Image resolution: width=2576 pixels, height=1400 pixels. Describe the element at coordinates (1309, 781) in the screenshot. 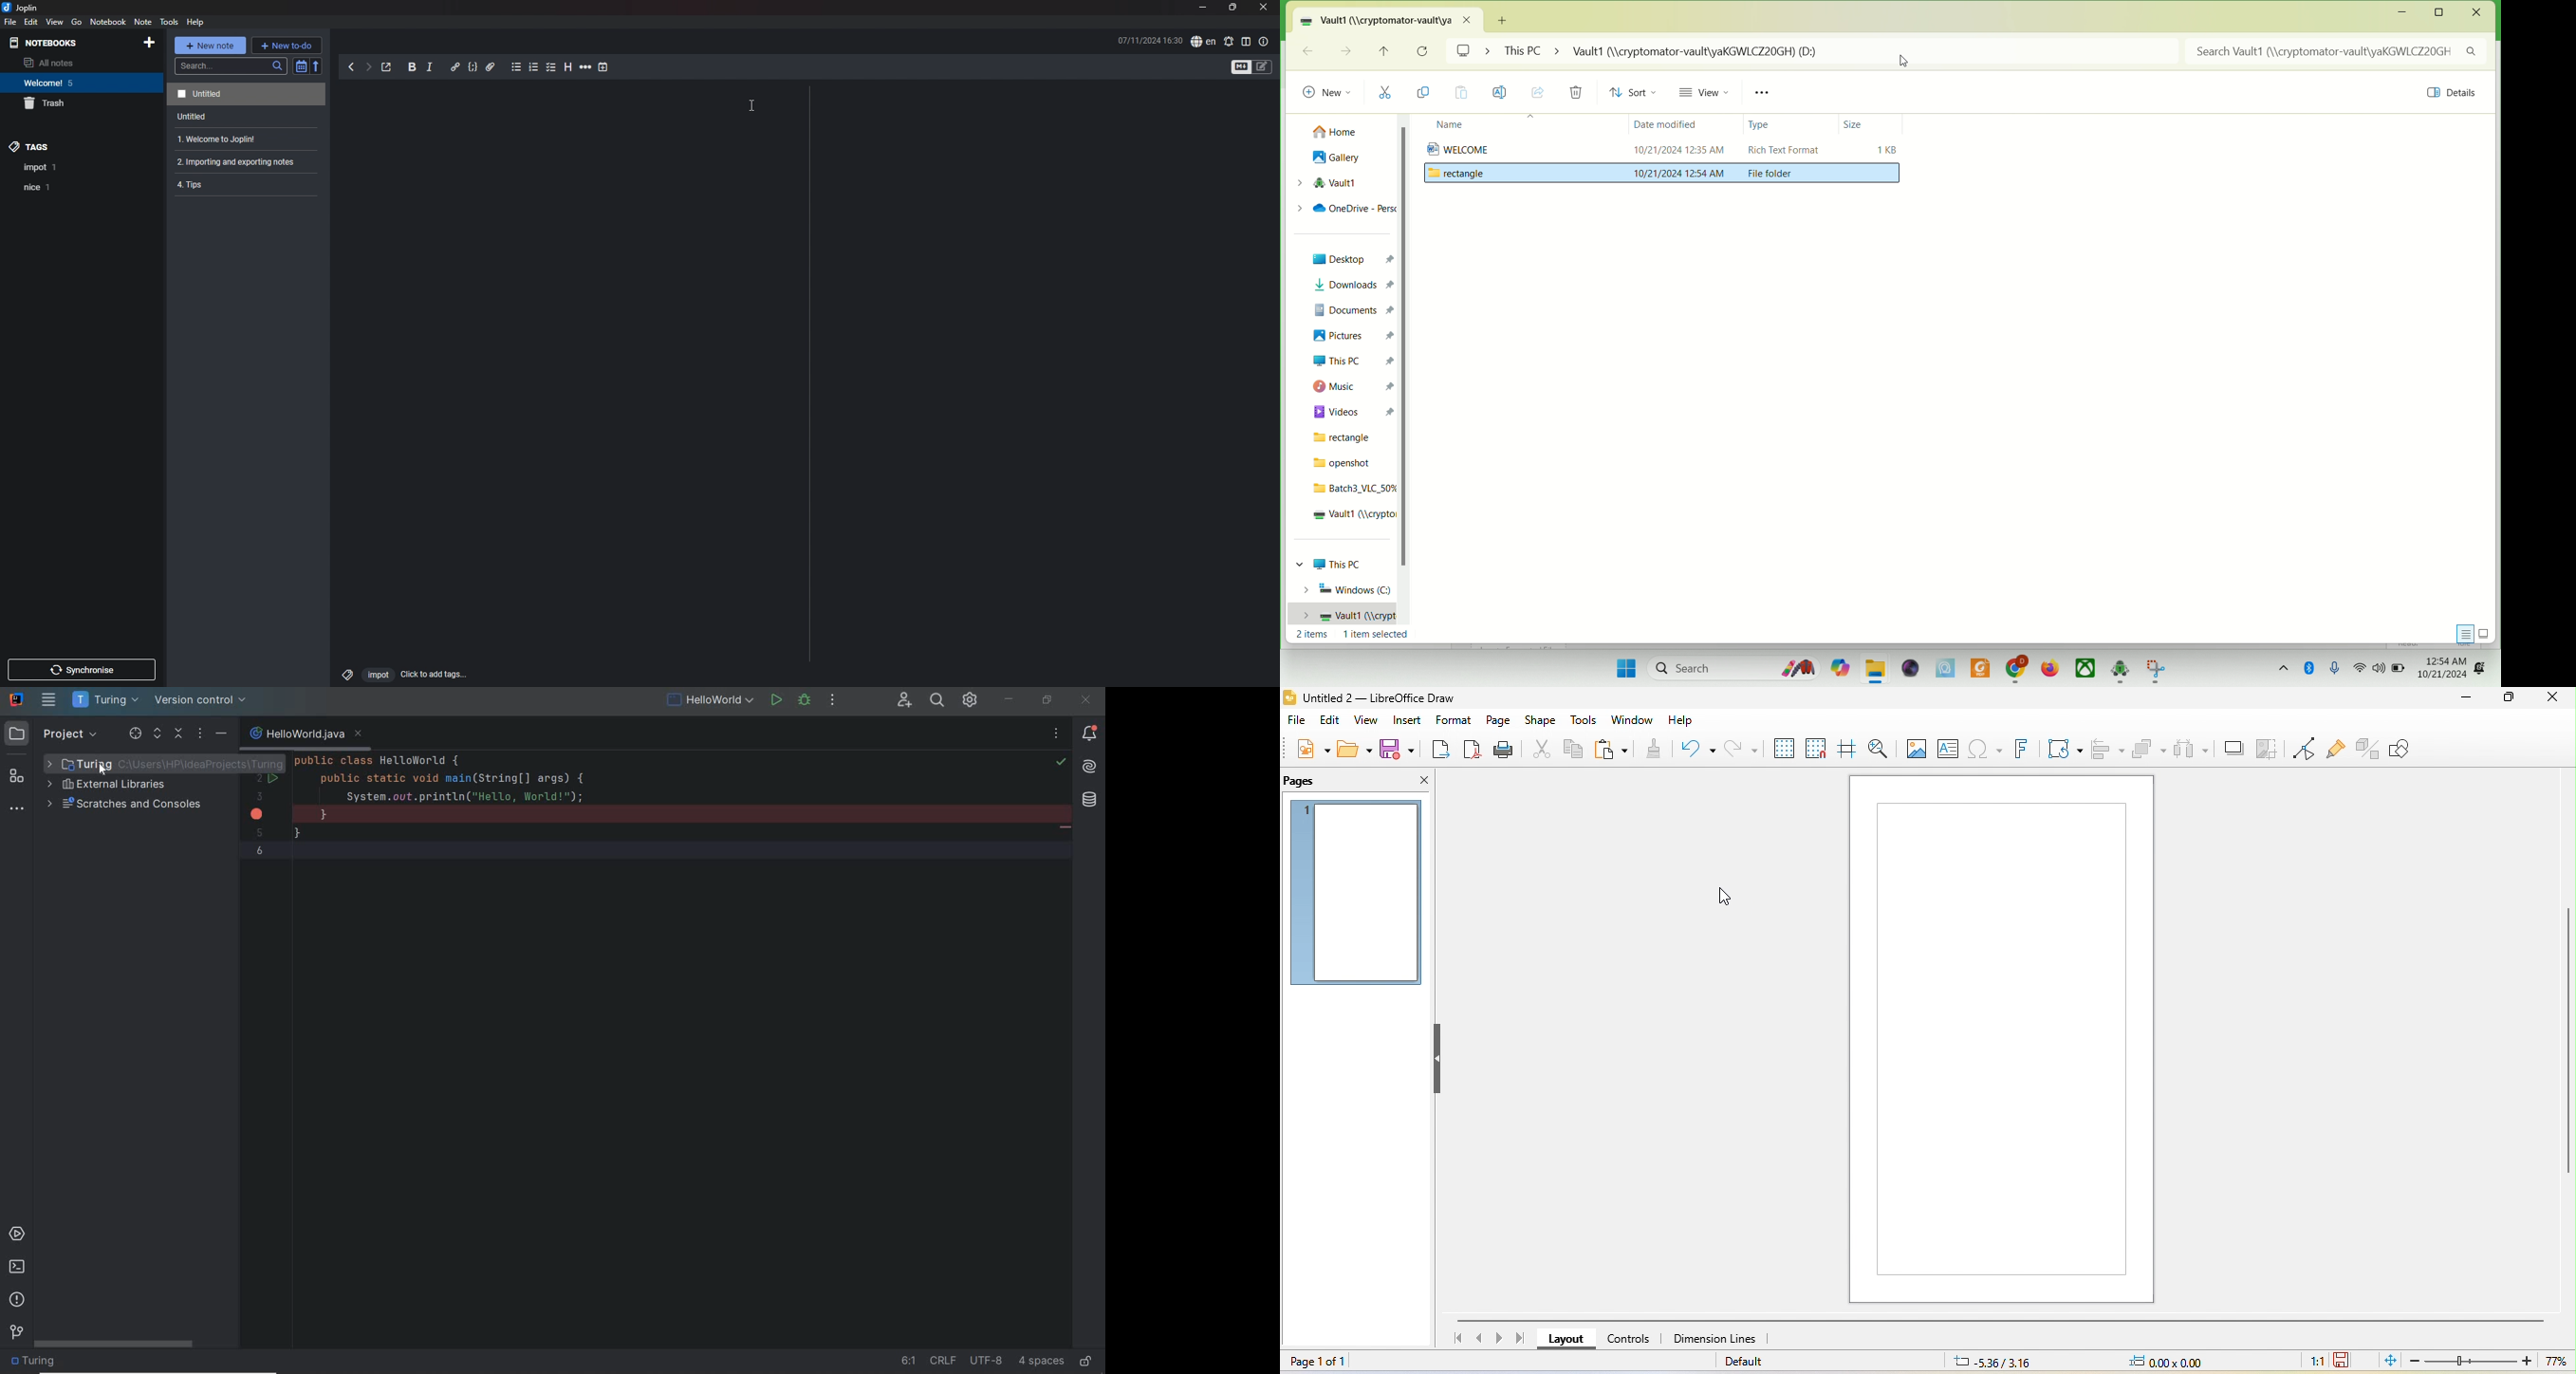

I see `pages` at that location.